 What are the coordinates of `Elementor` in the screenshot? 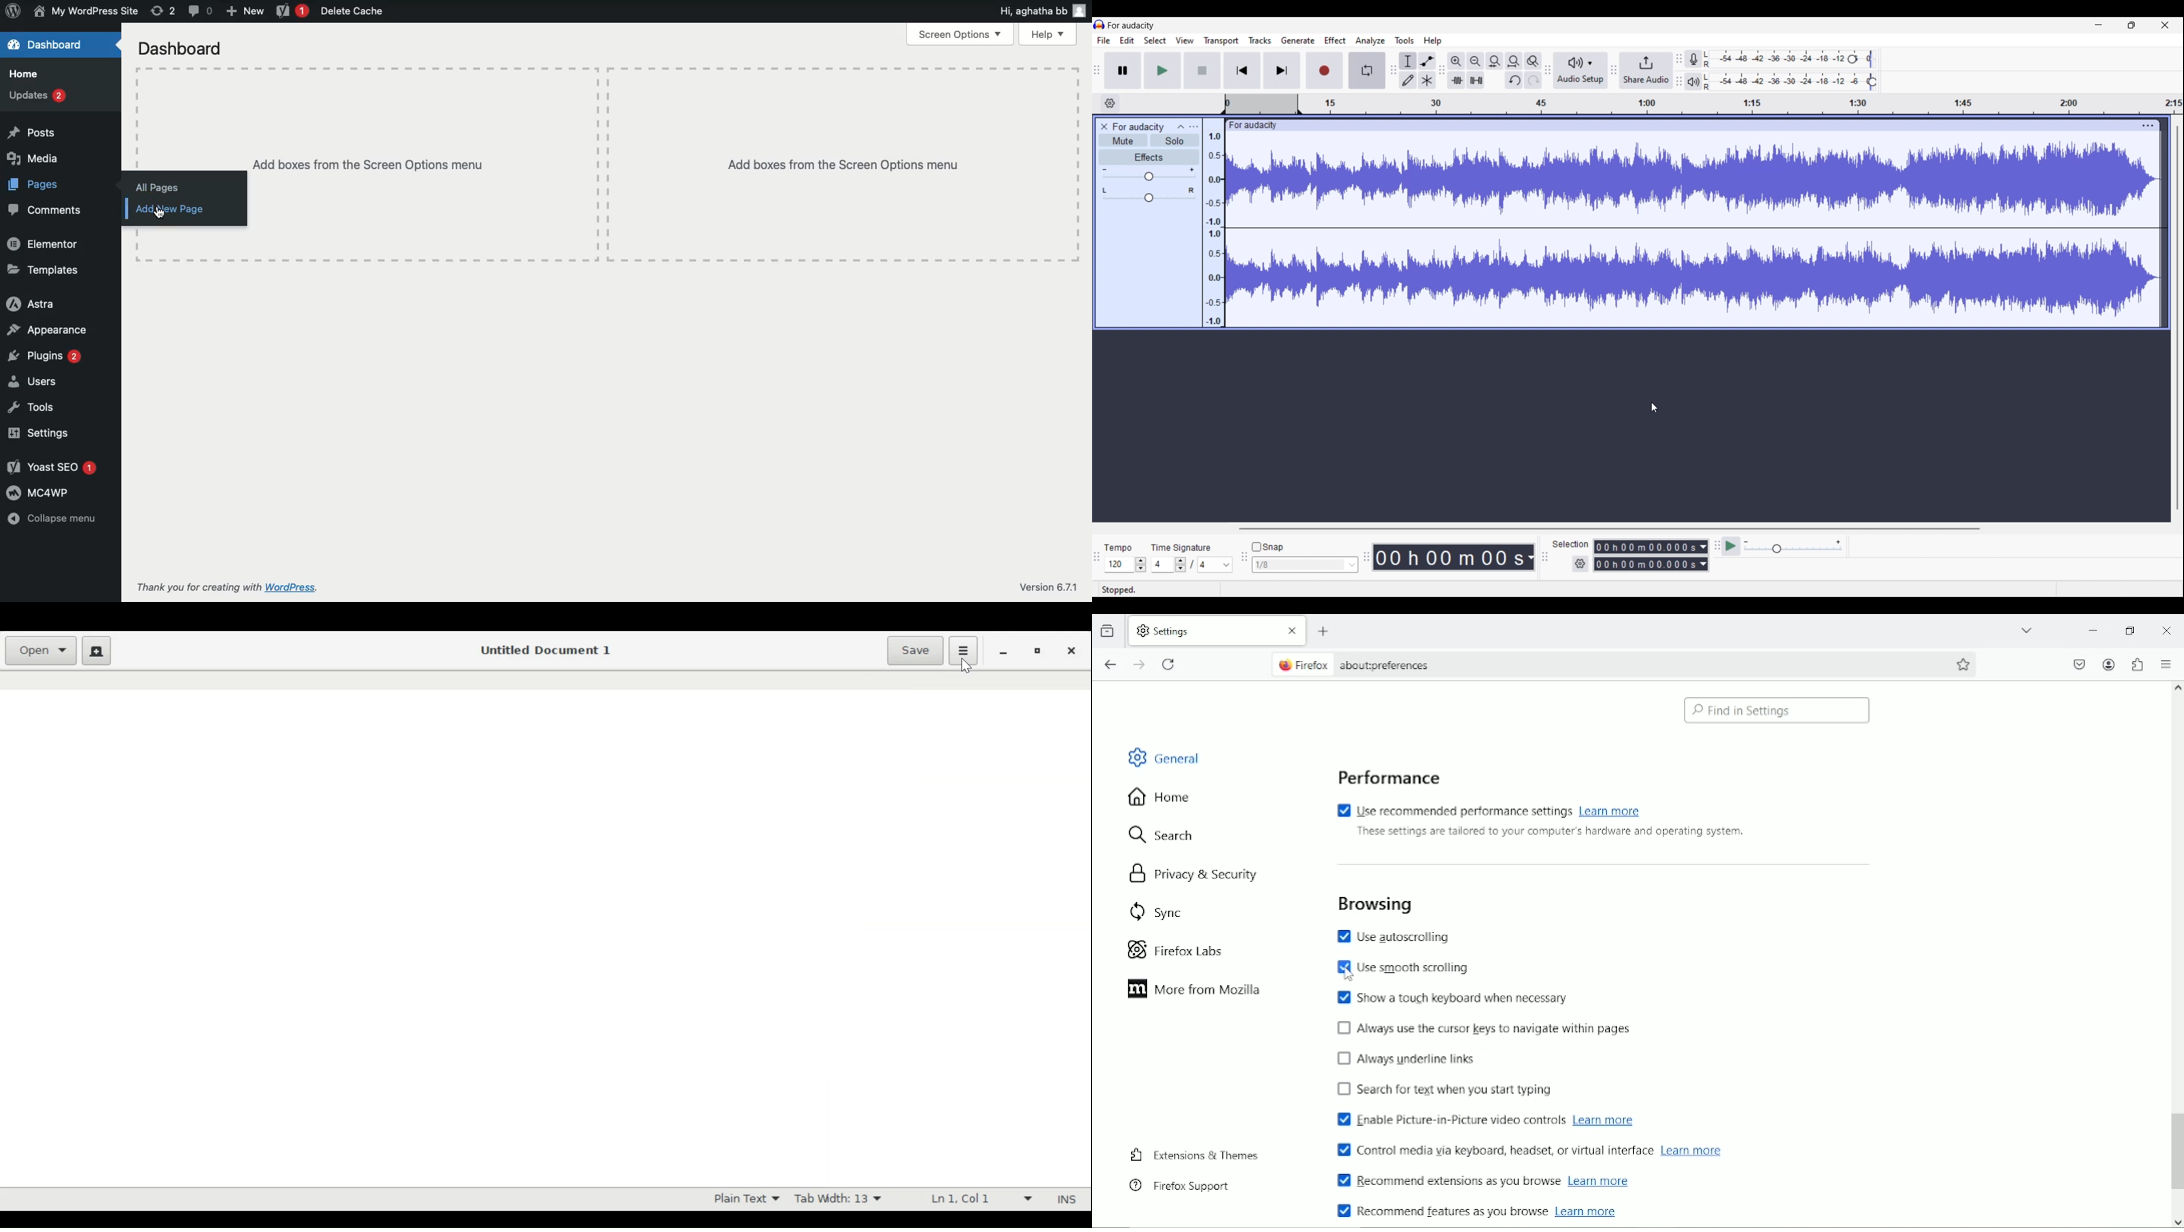 It's located at (45, 242).